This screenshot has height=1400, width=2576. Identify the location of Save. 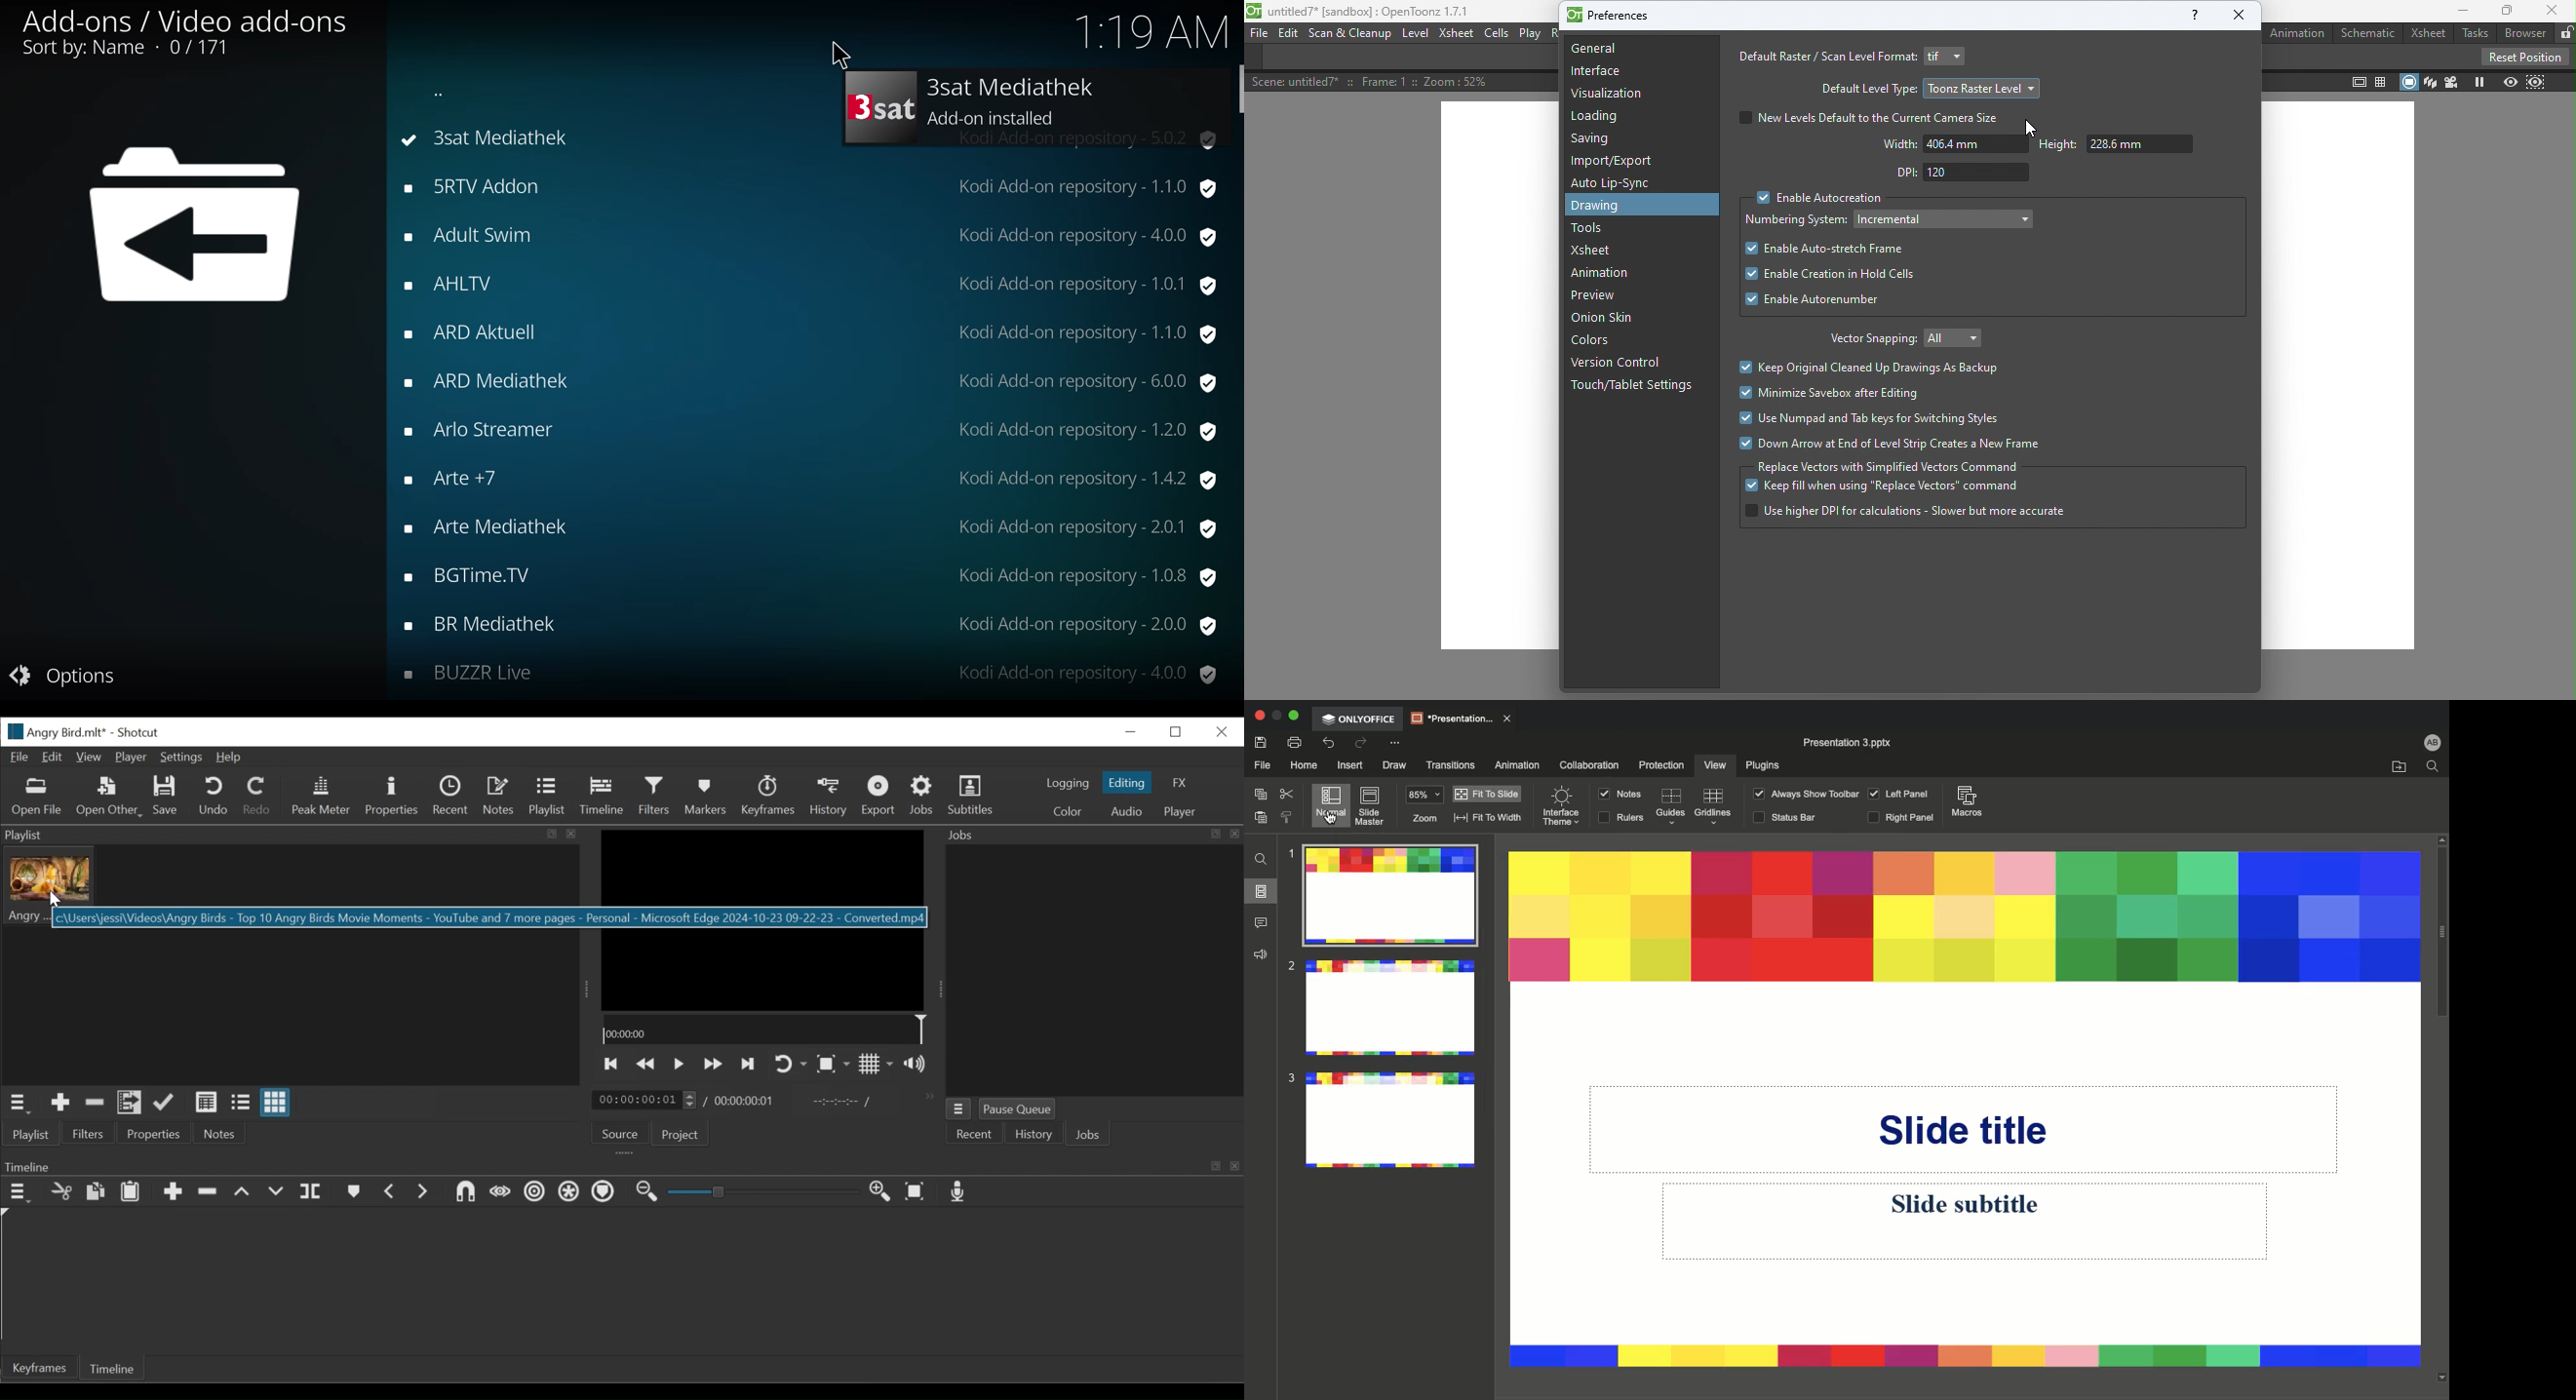
(166, 796).